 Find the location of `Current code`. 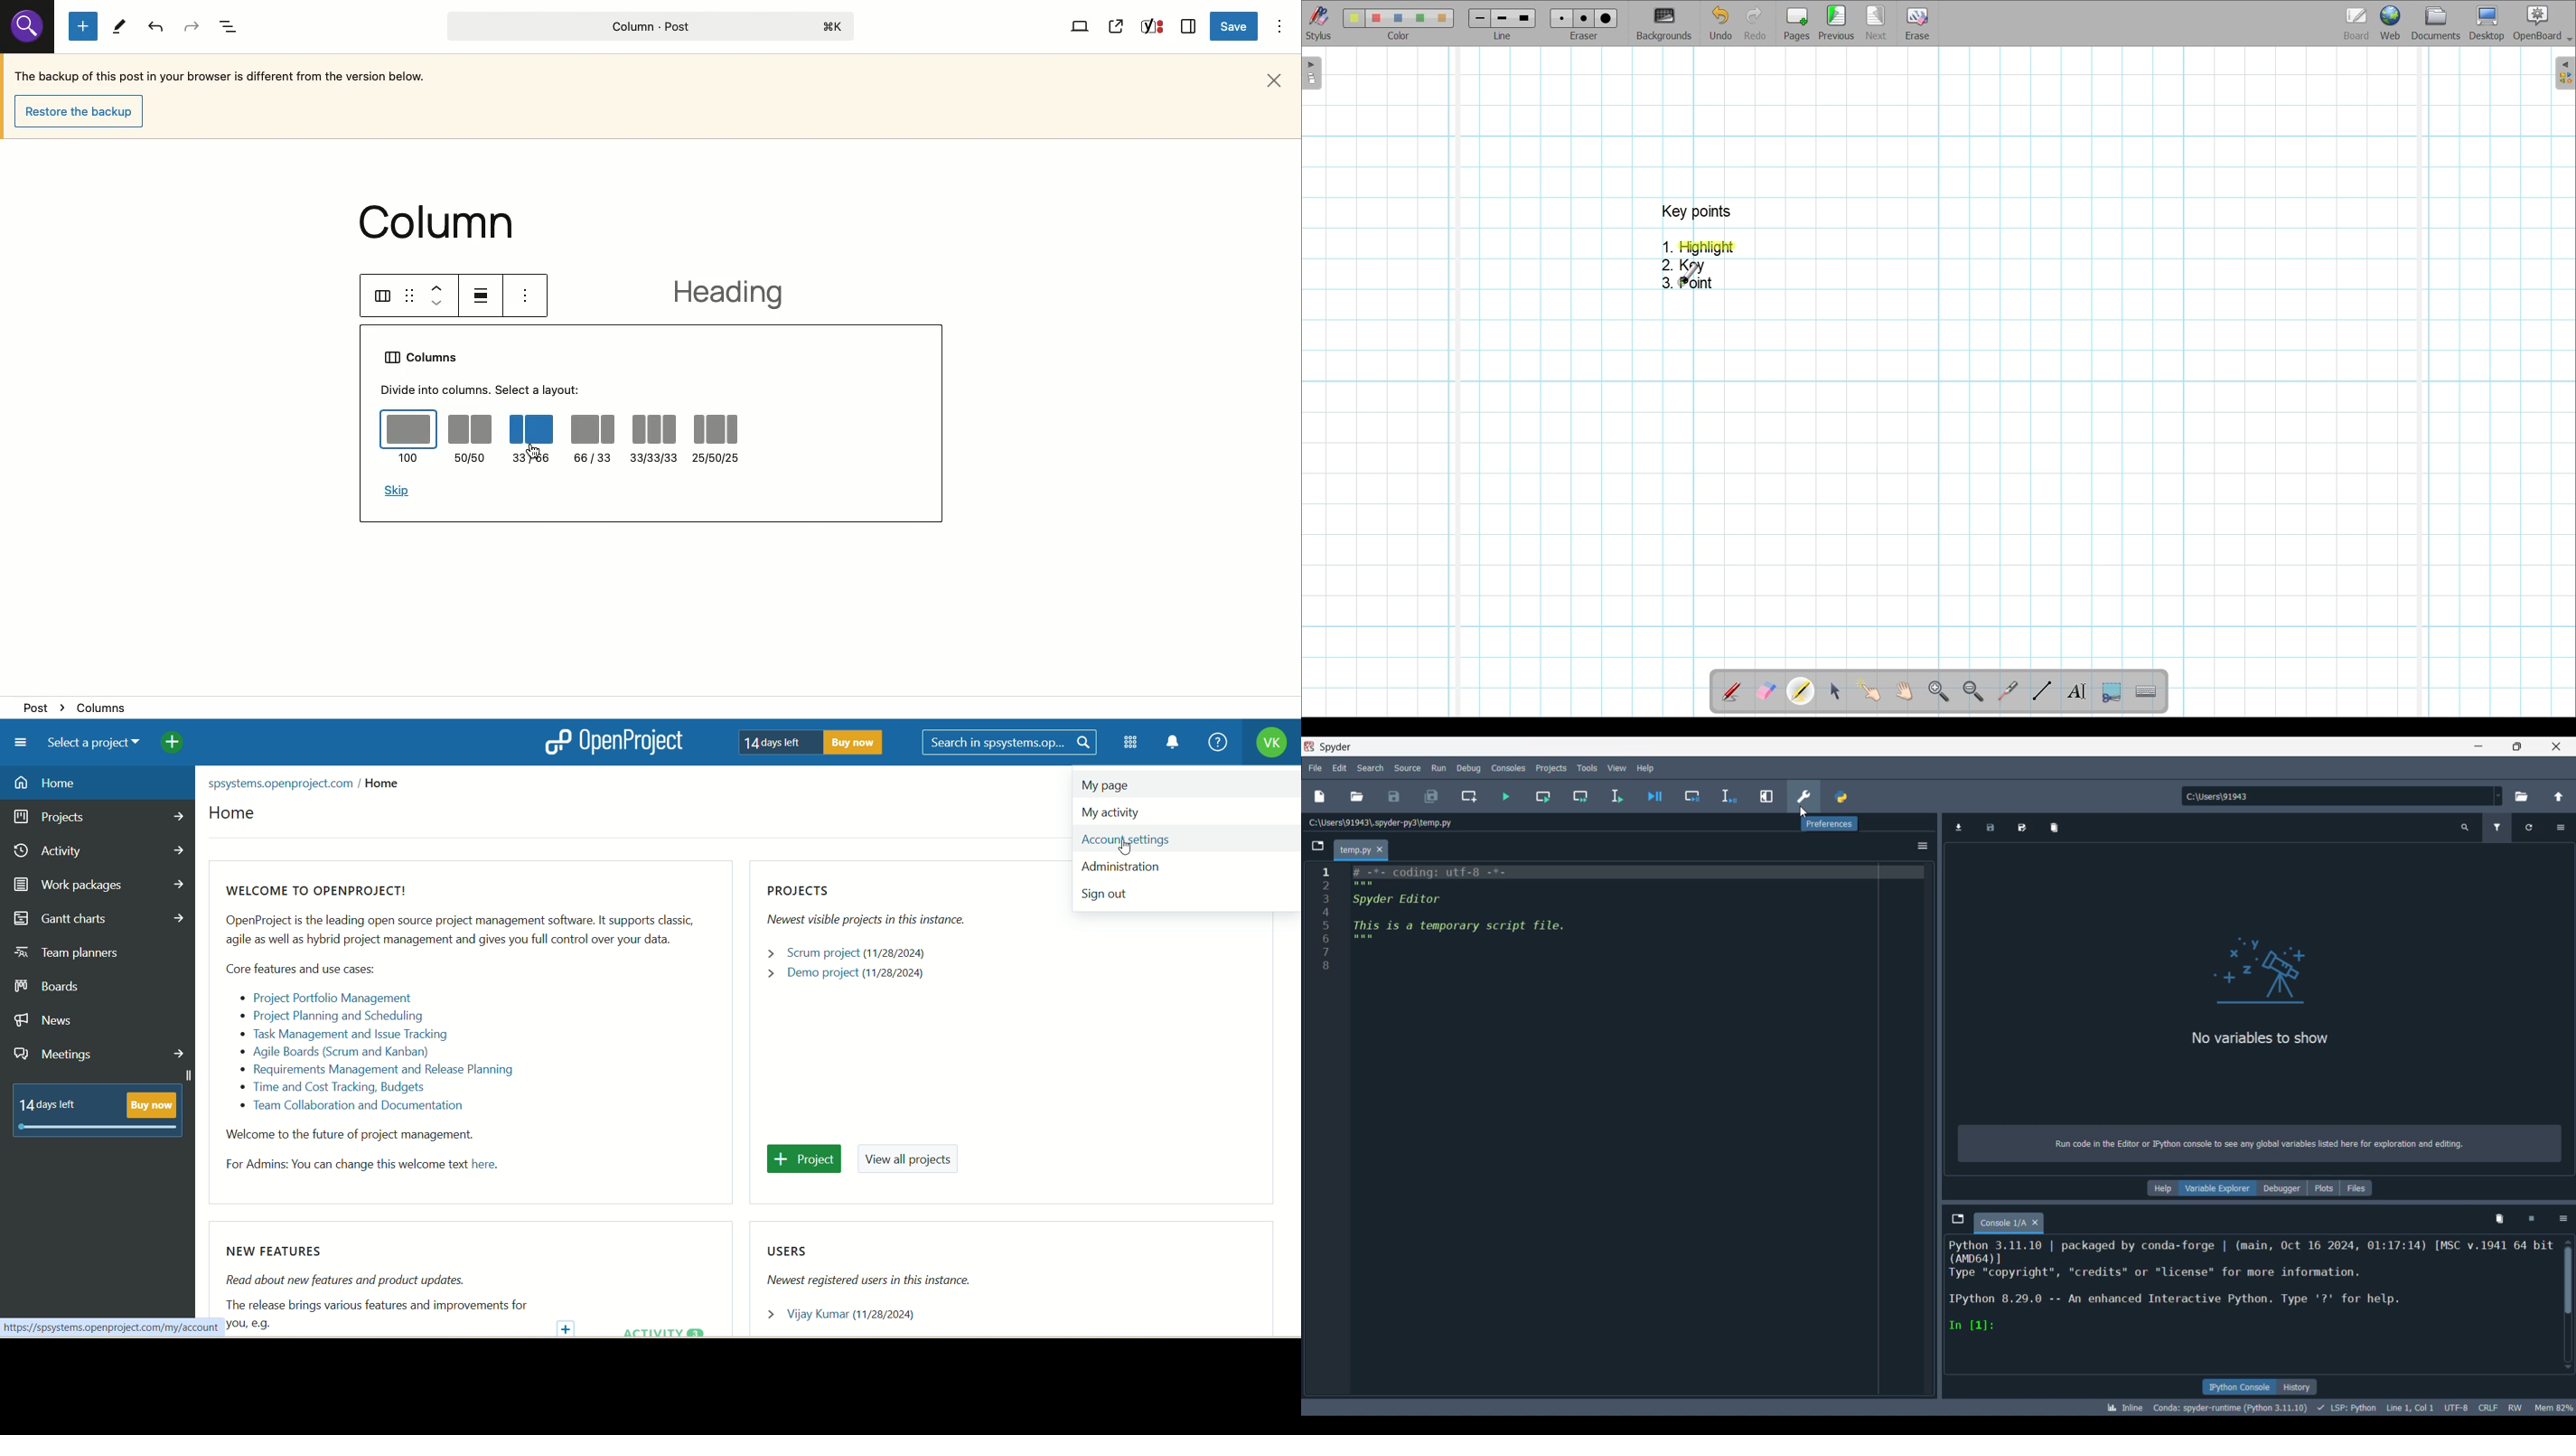

Current code is located at coordinates (1617, 919).